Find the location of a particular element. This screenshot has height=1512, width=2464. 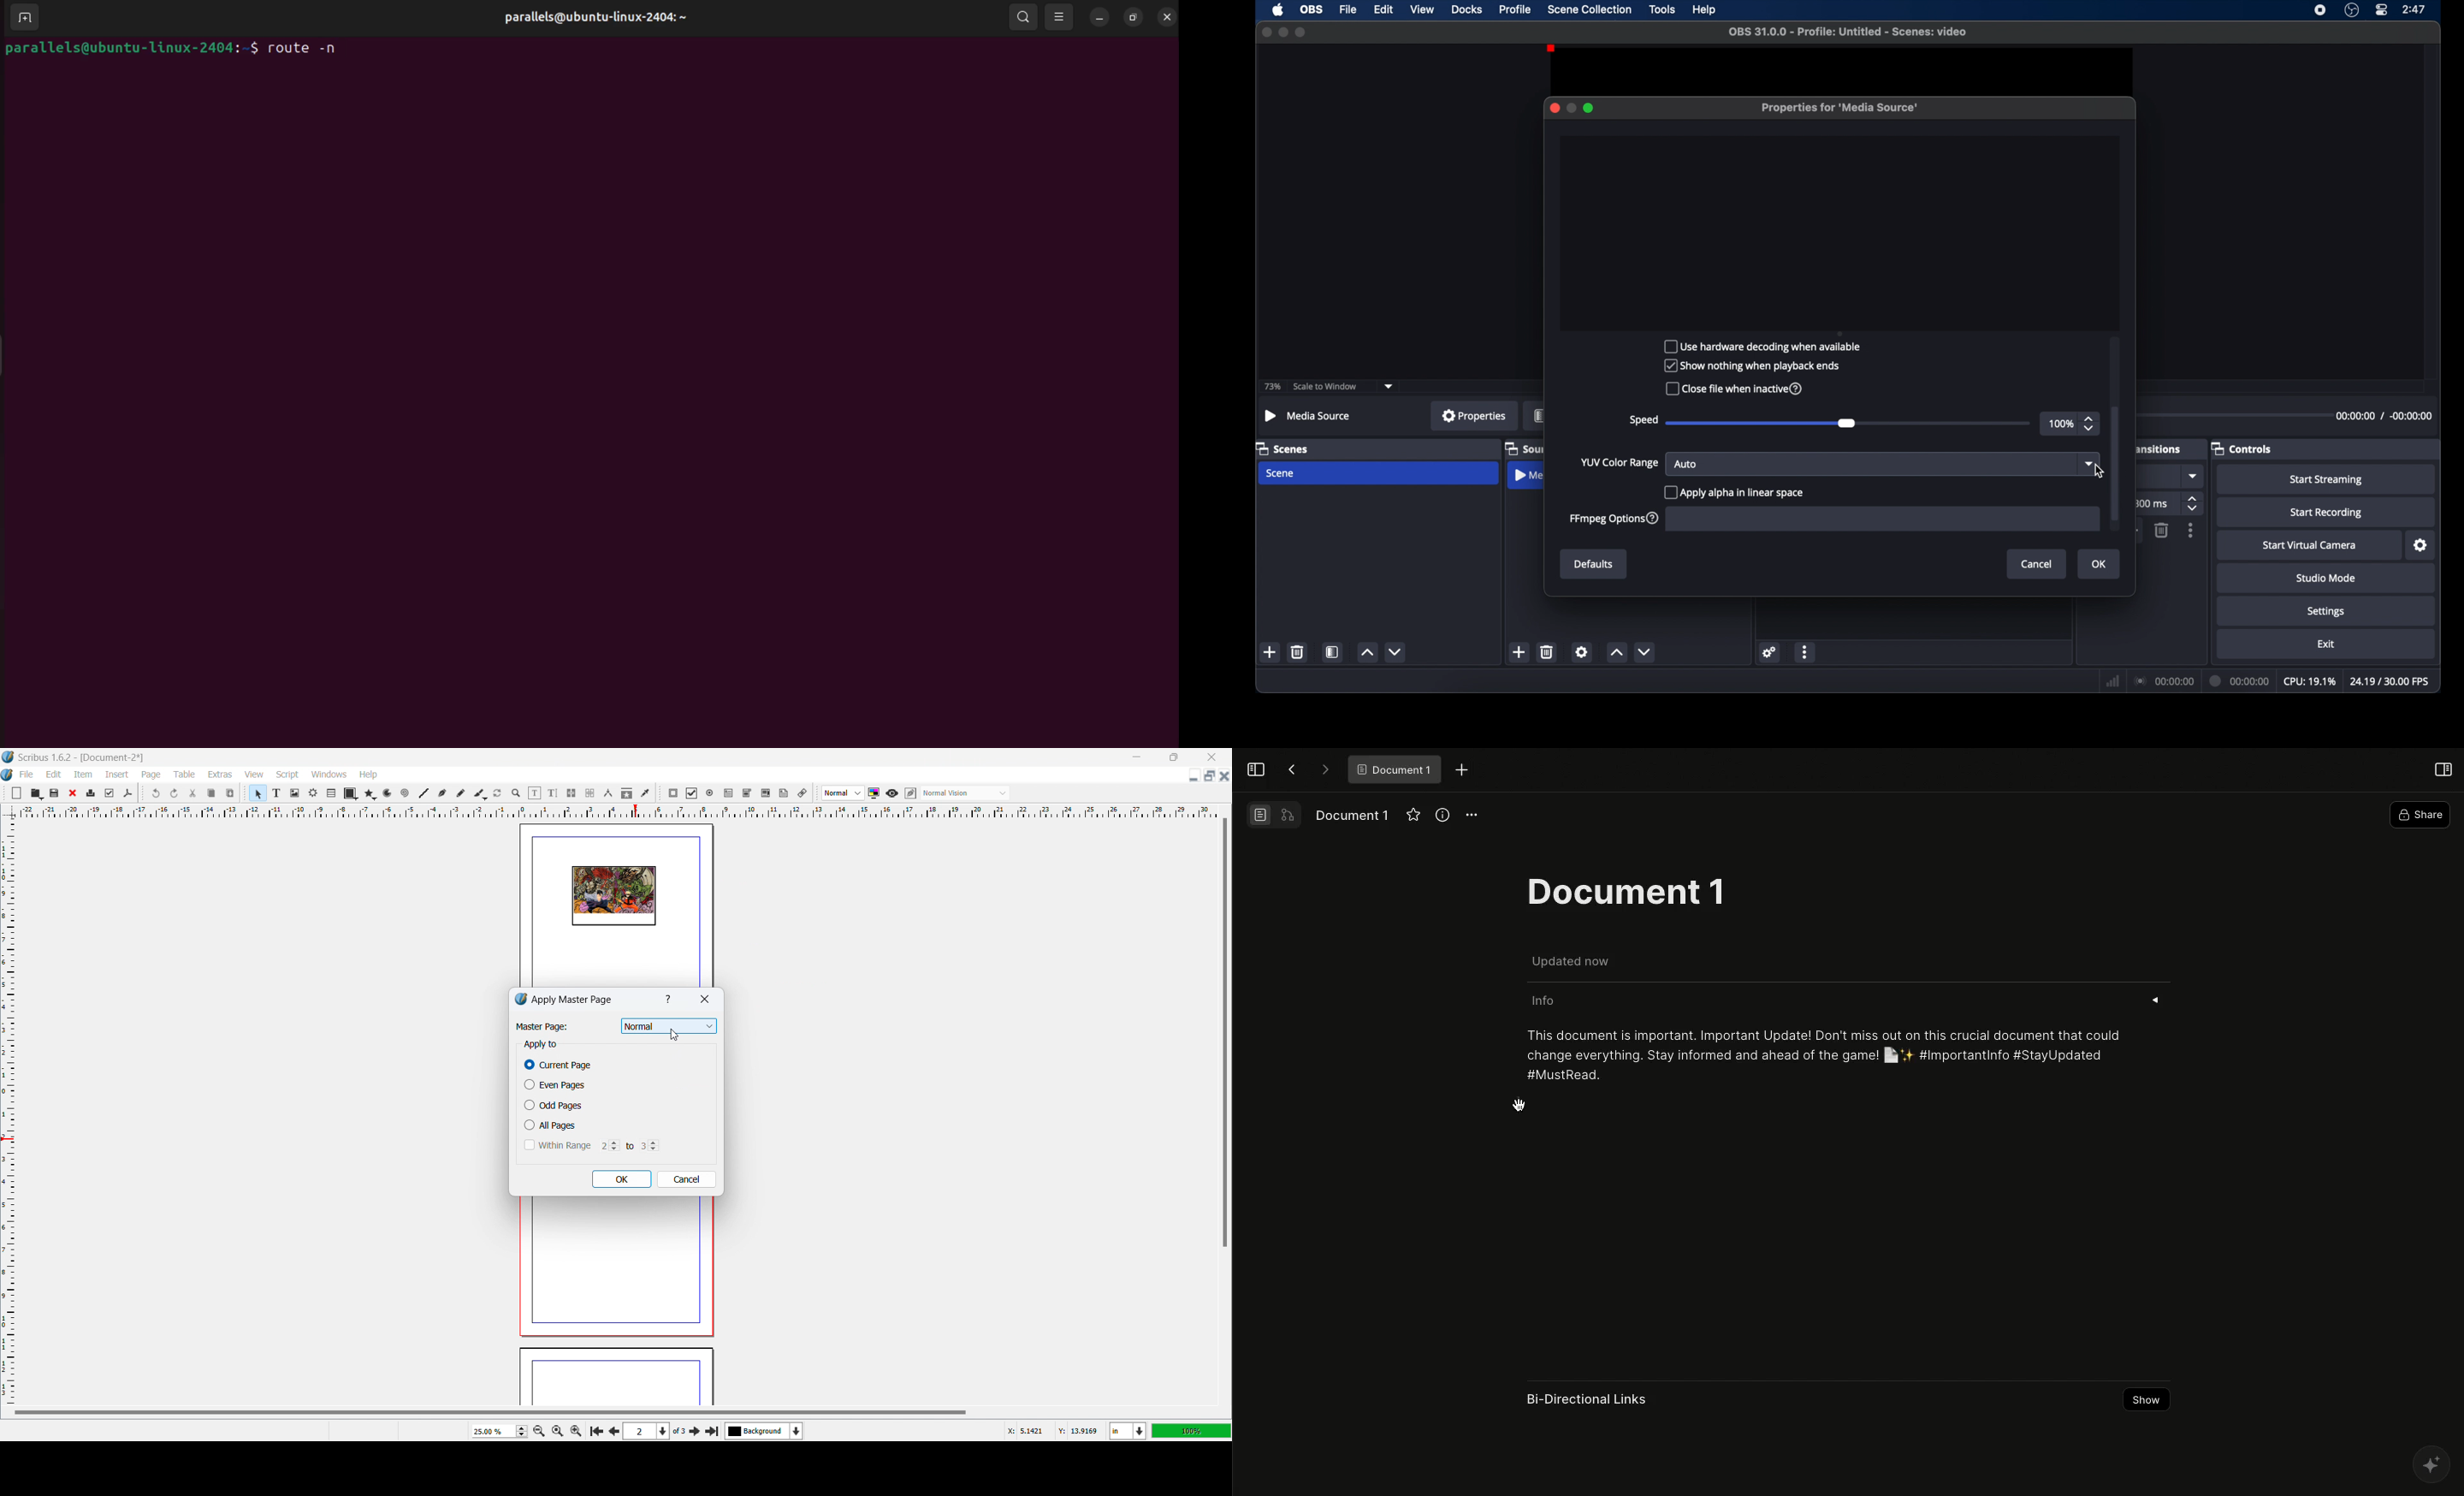

minimize is located at coordinates (1098, 17).